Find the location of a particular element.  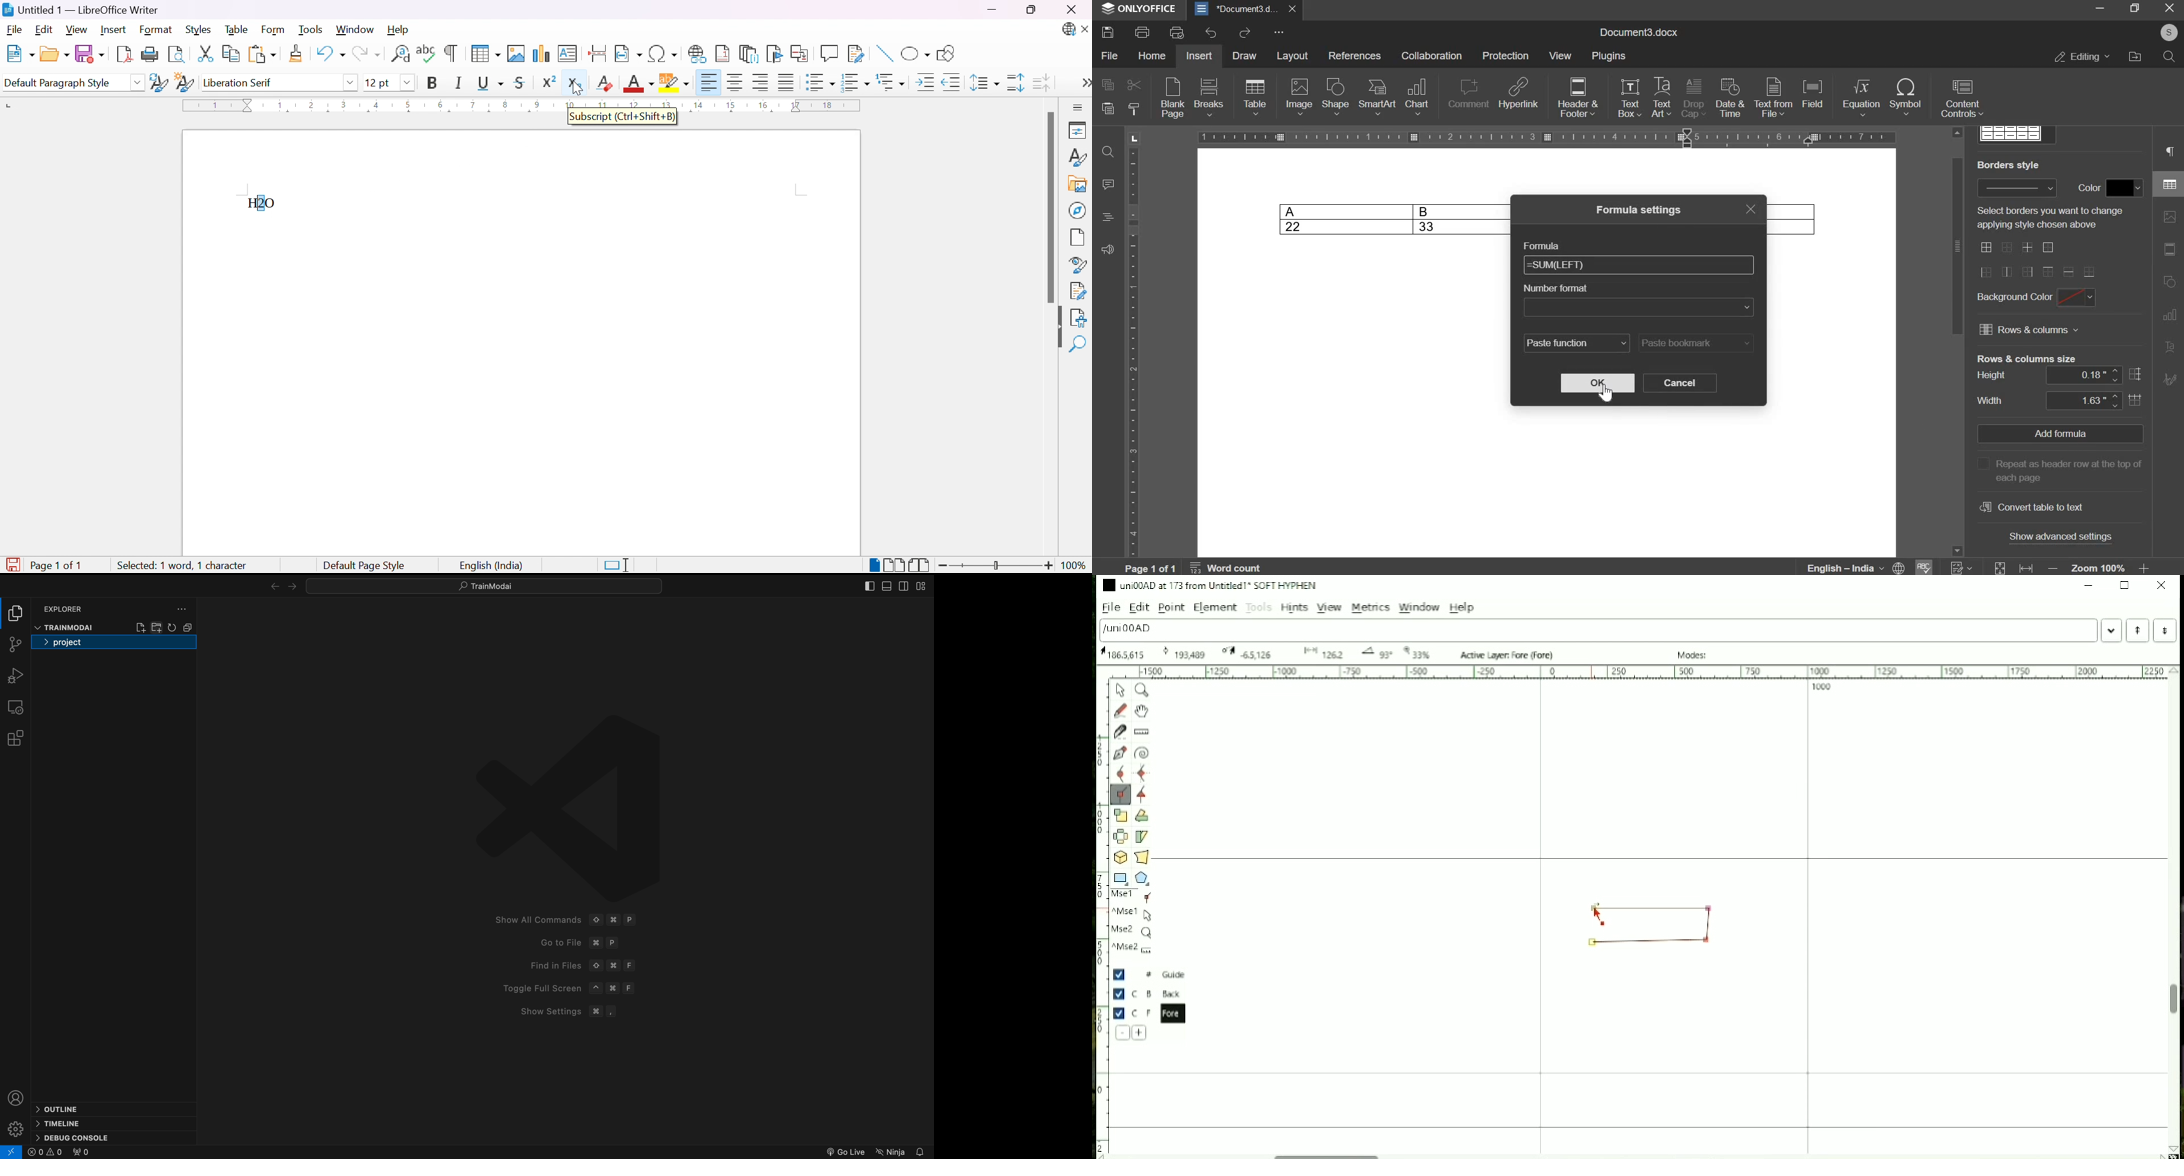

view is located at coordinates (1561, 55).